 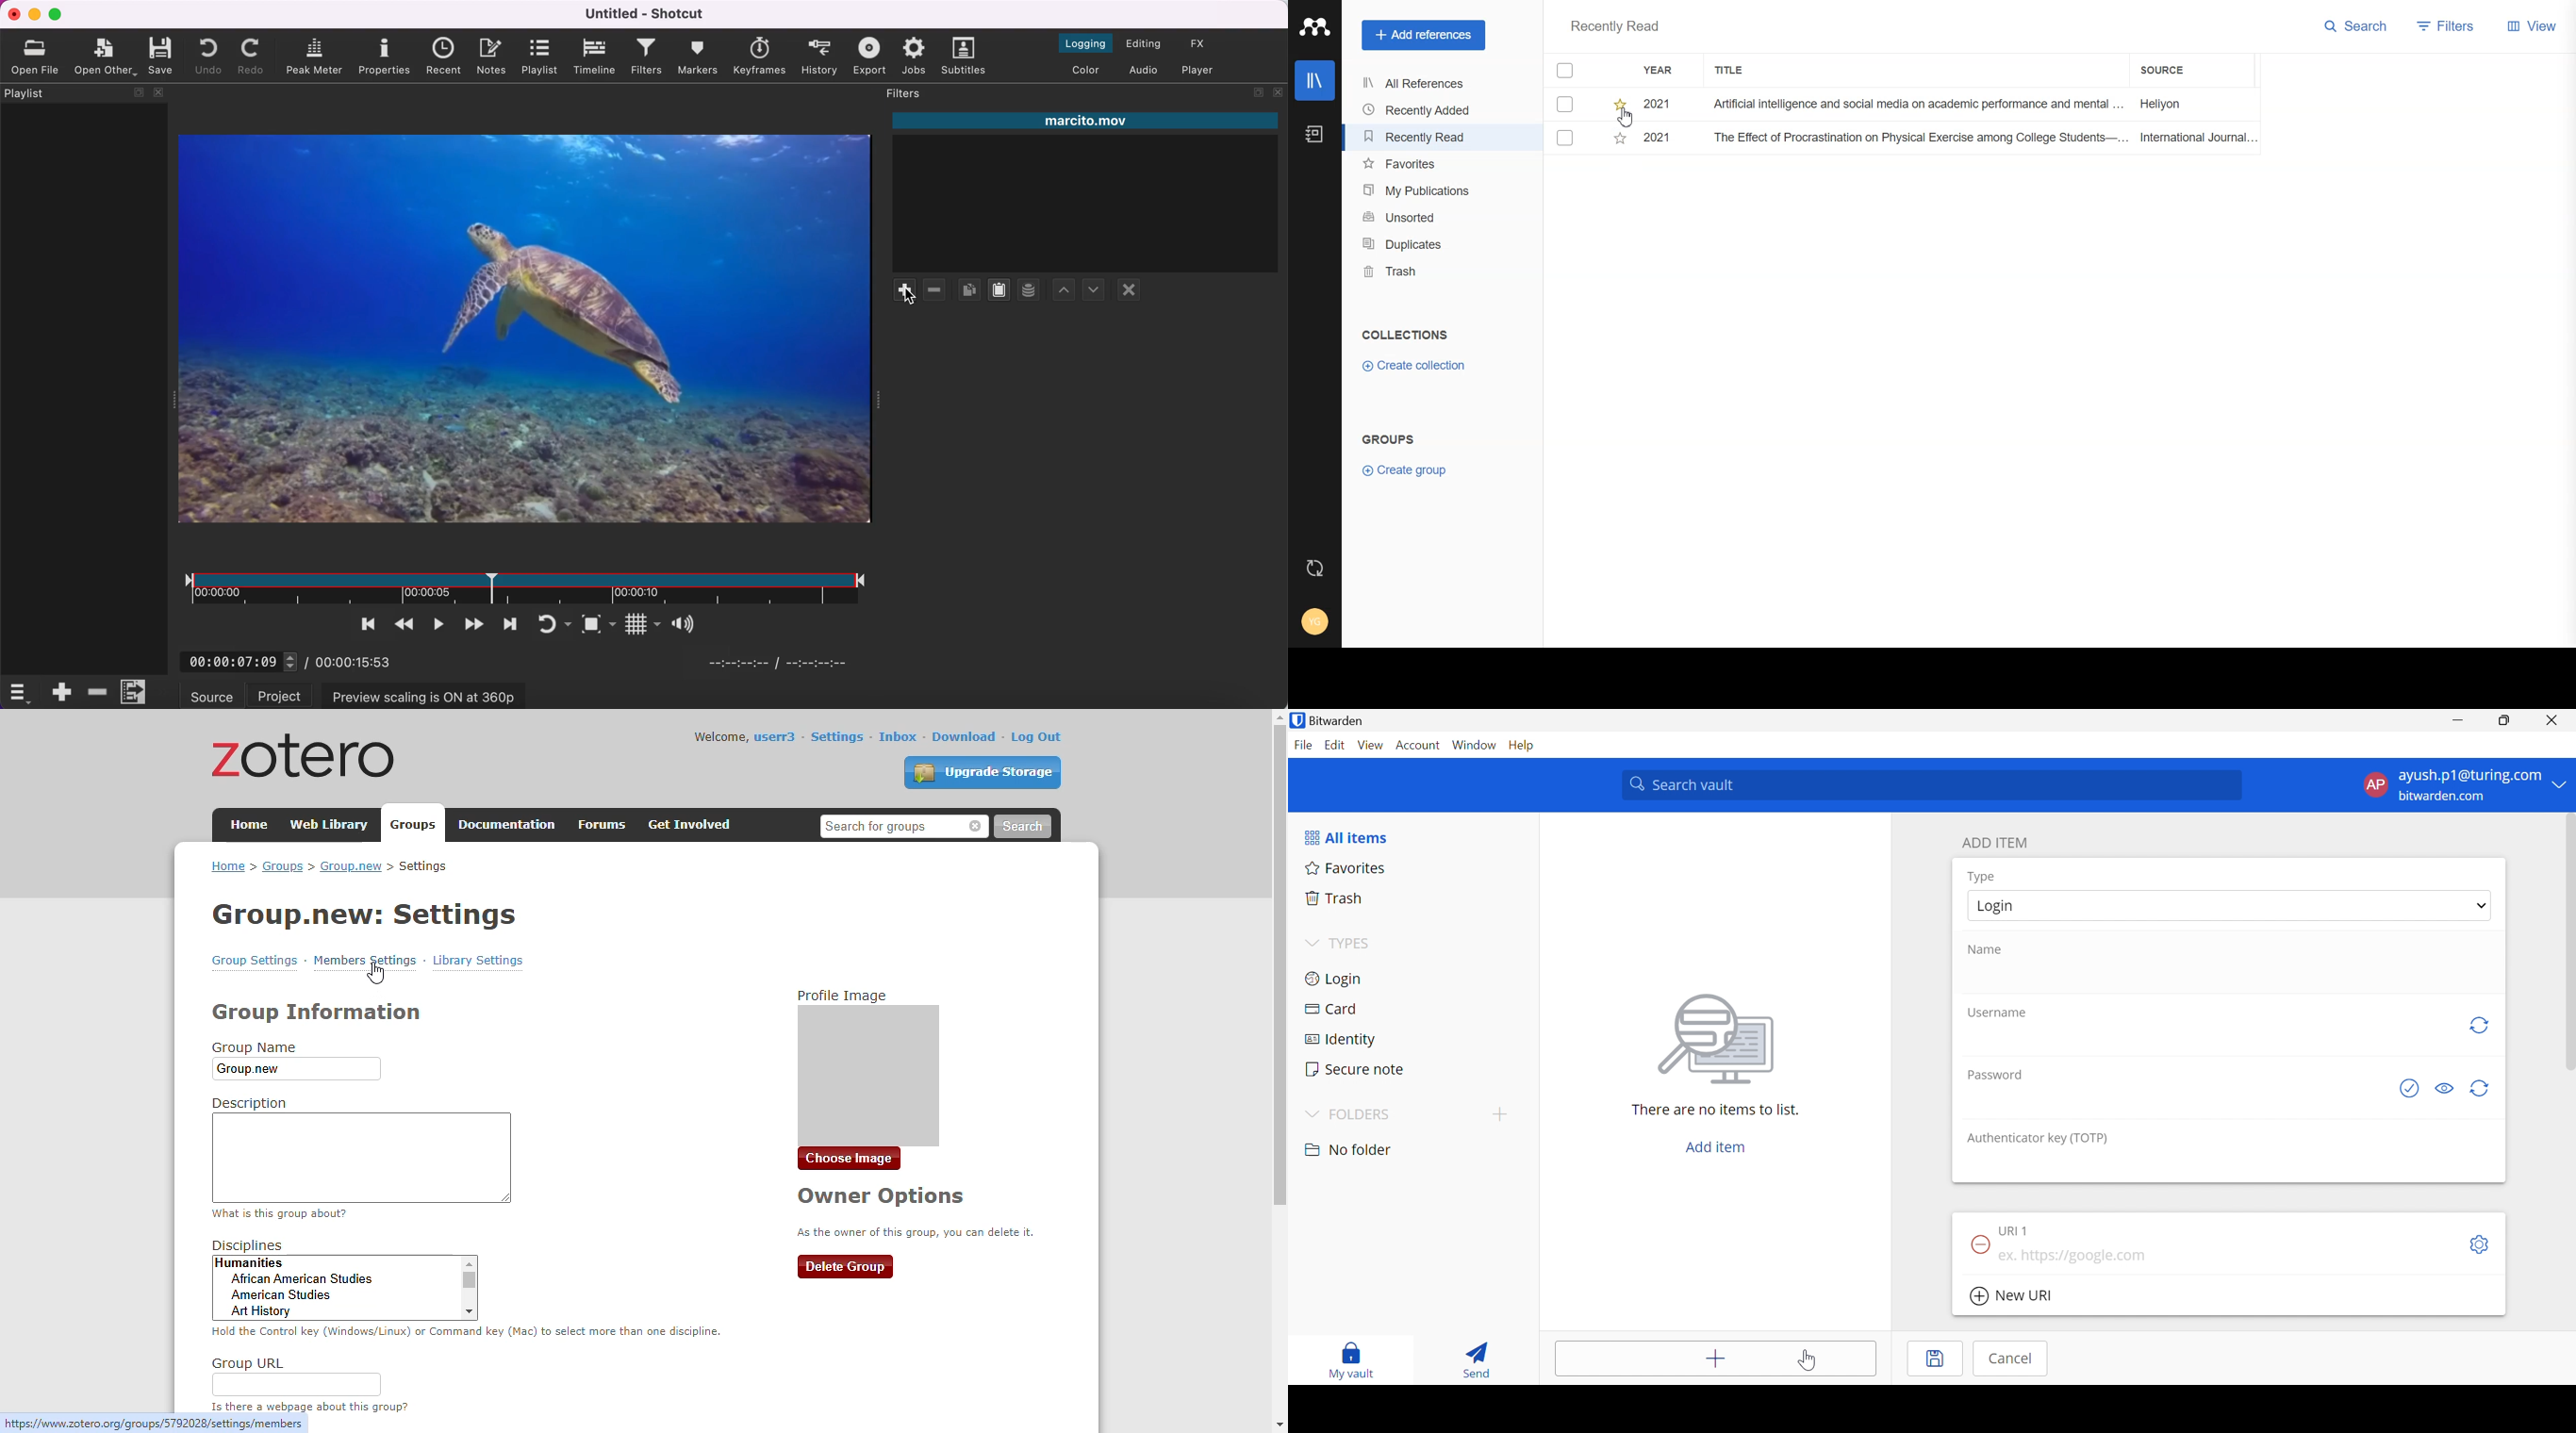 I want to click on source, so click(x=212, y=696).